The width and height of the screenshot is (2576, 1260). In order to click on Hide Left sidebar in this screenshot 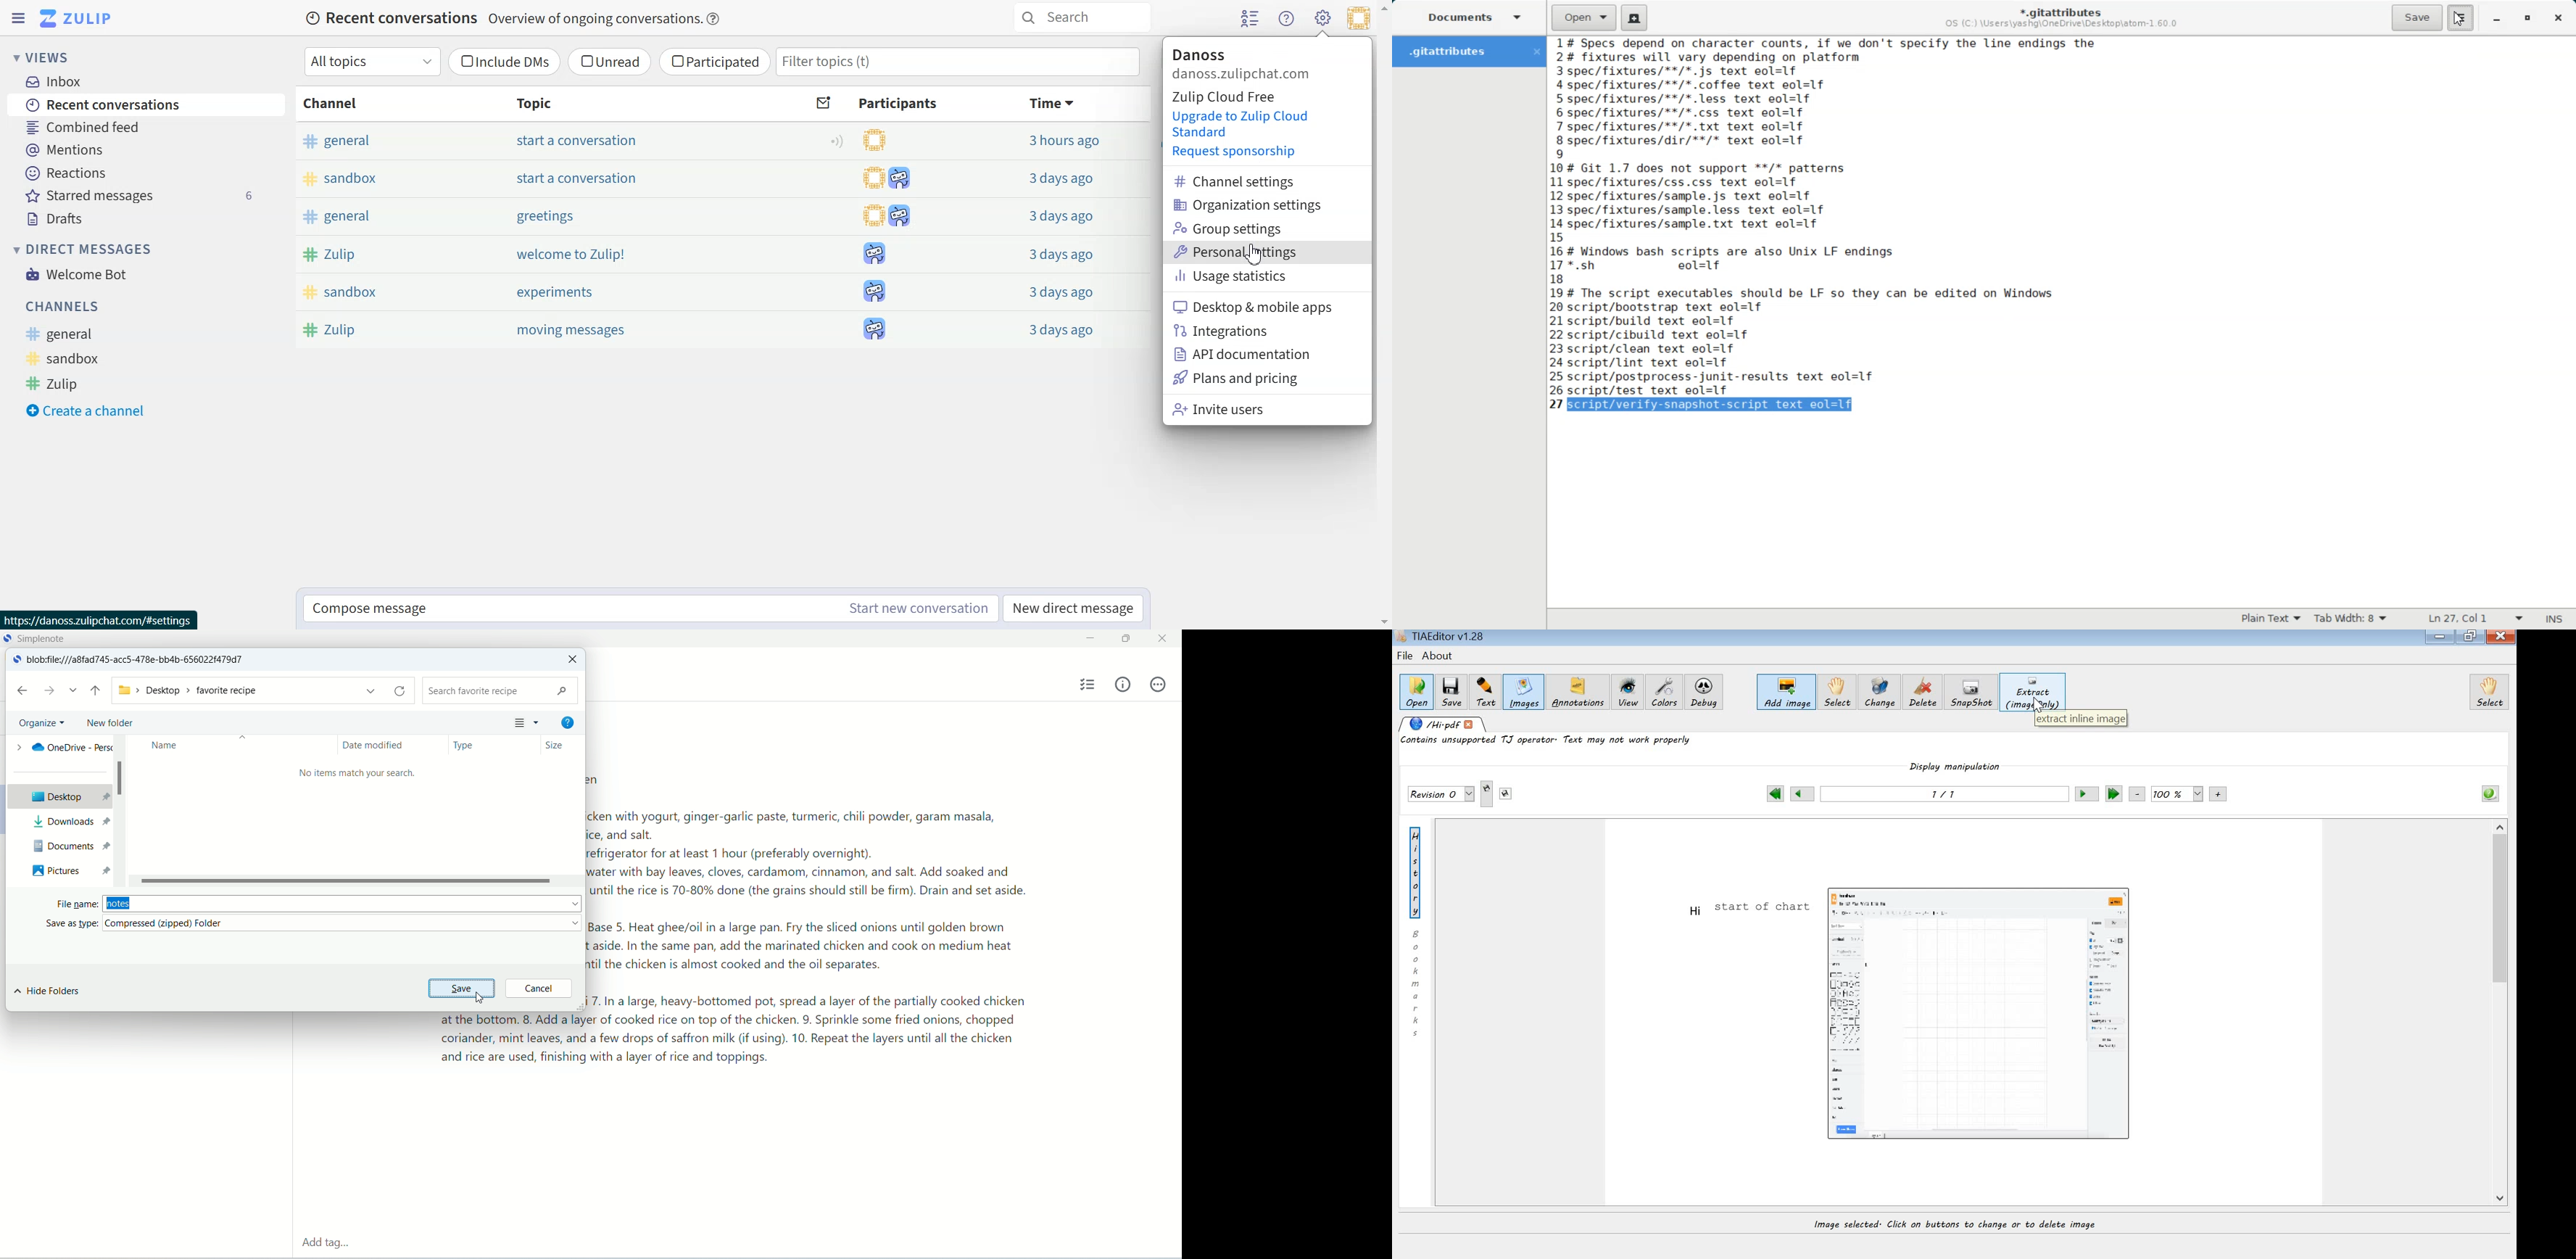, I will do `click(19, 19)`.